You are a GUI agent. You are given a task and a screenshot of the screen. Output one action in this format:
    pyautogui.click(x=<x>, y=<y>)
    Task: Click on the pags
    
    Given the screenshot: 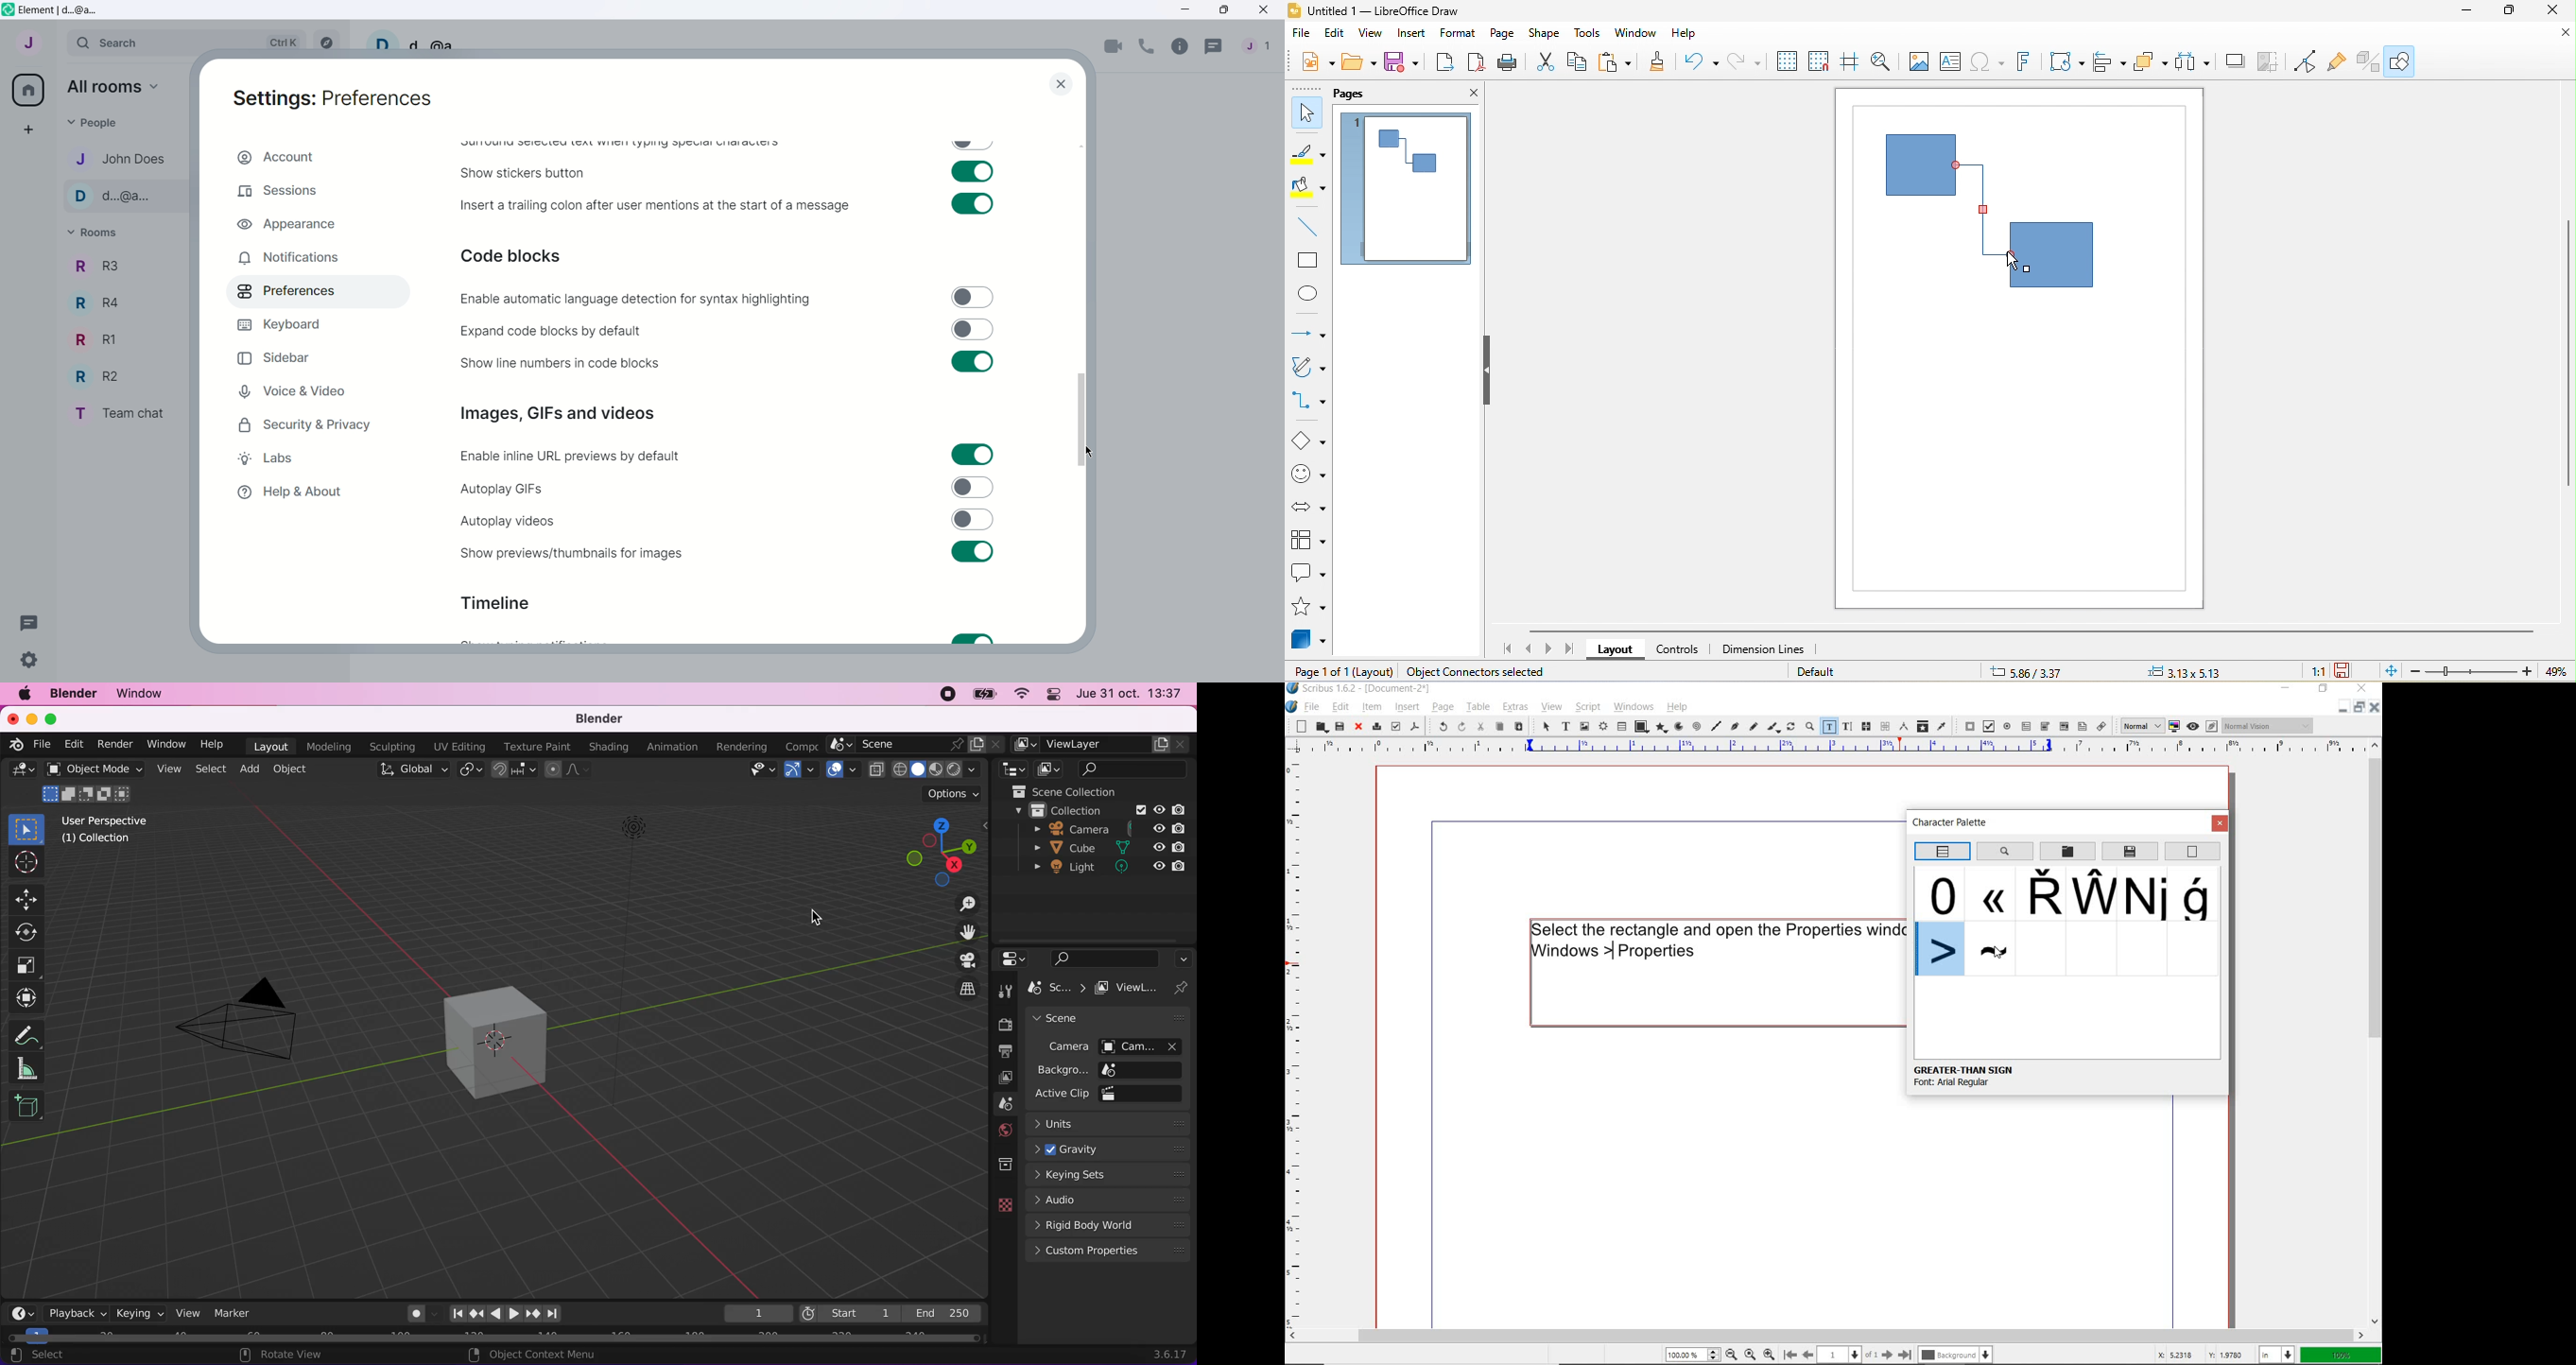 What is the action you would take?
    pyautogui.click(x=1360, y=95)
    